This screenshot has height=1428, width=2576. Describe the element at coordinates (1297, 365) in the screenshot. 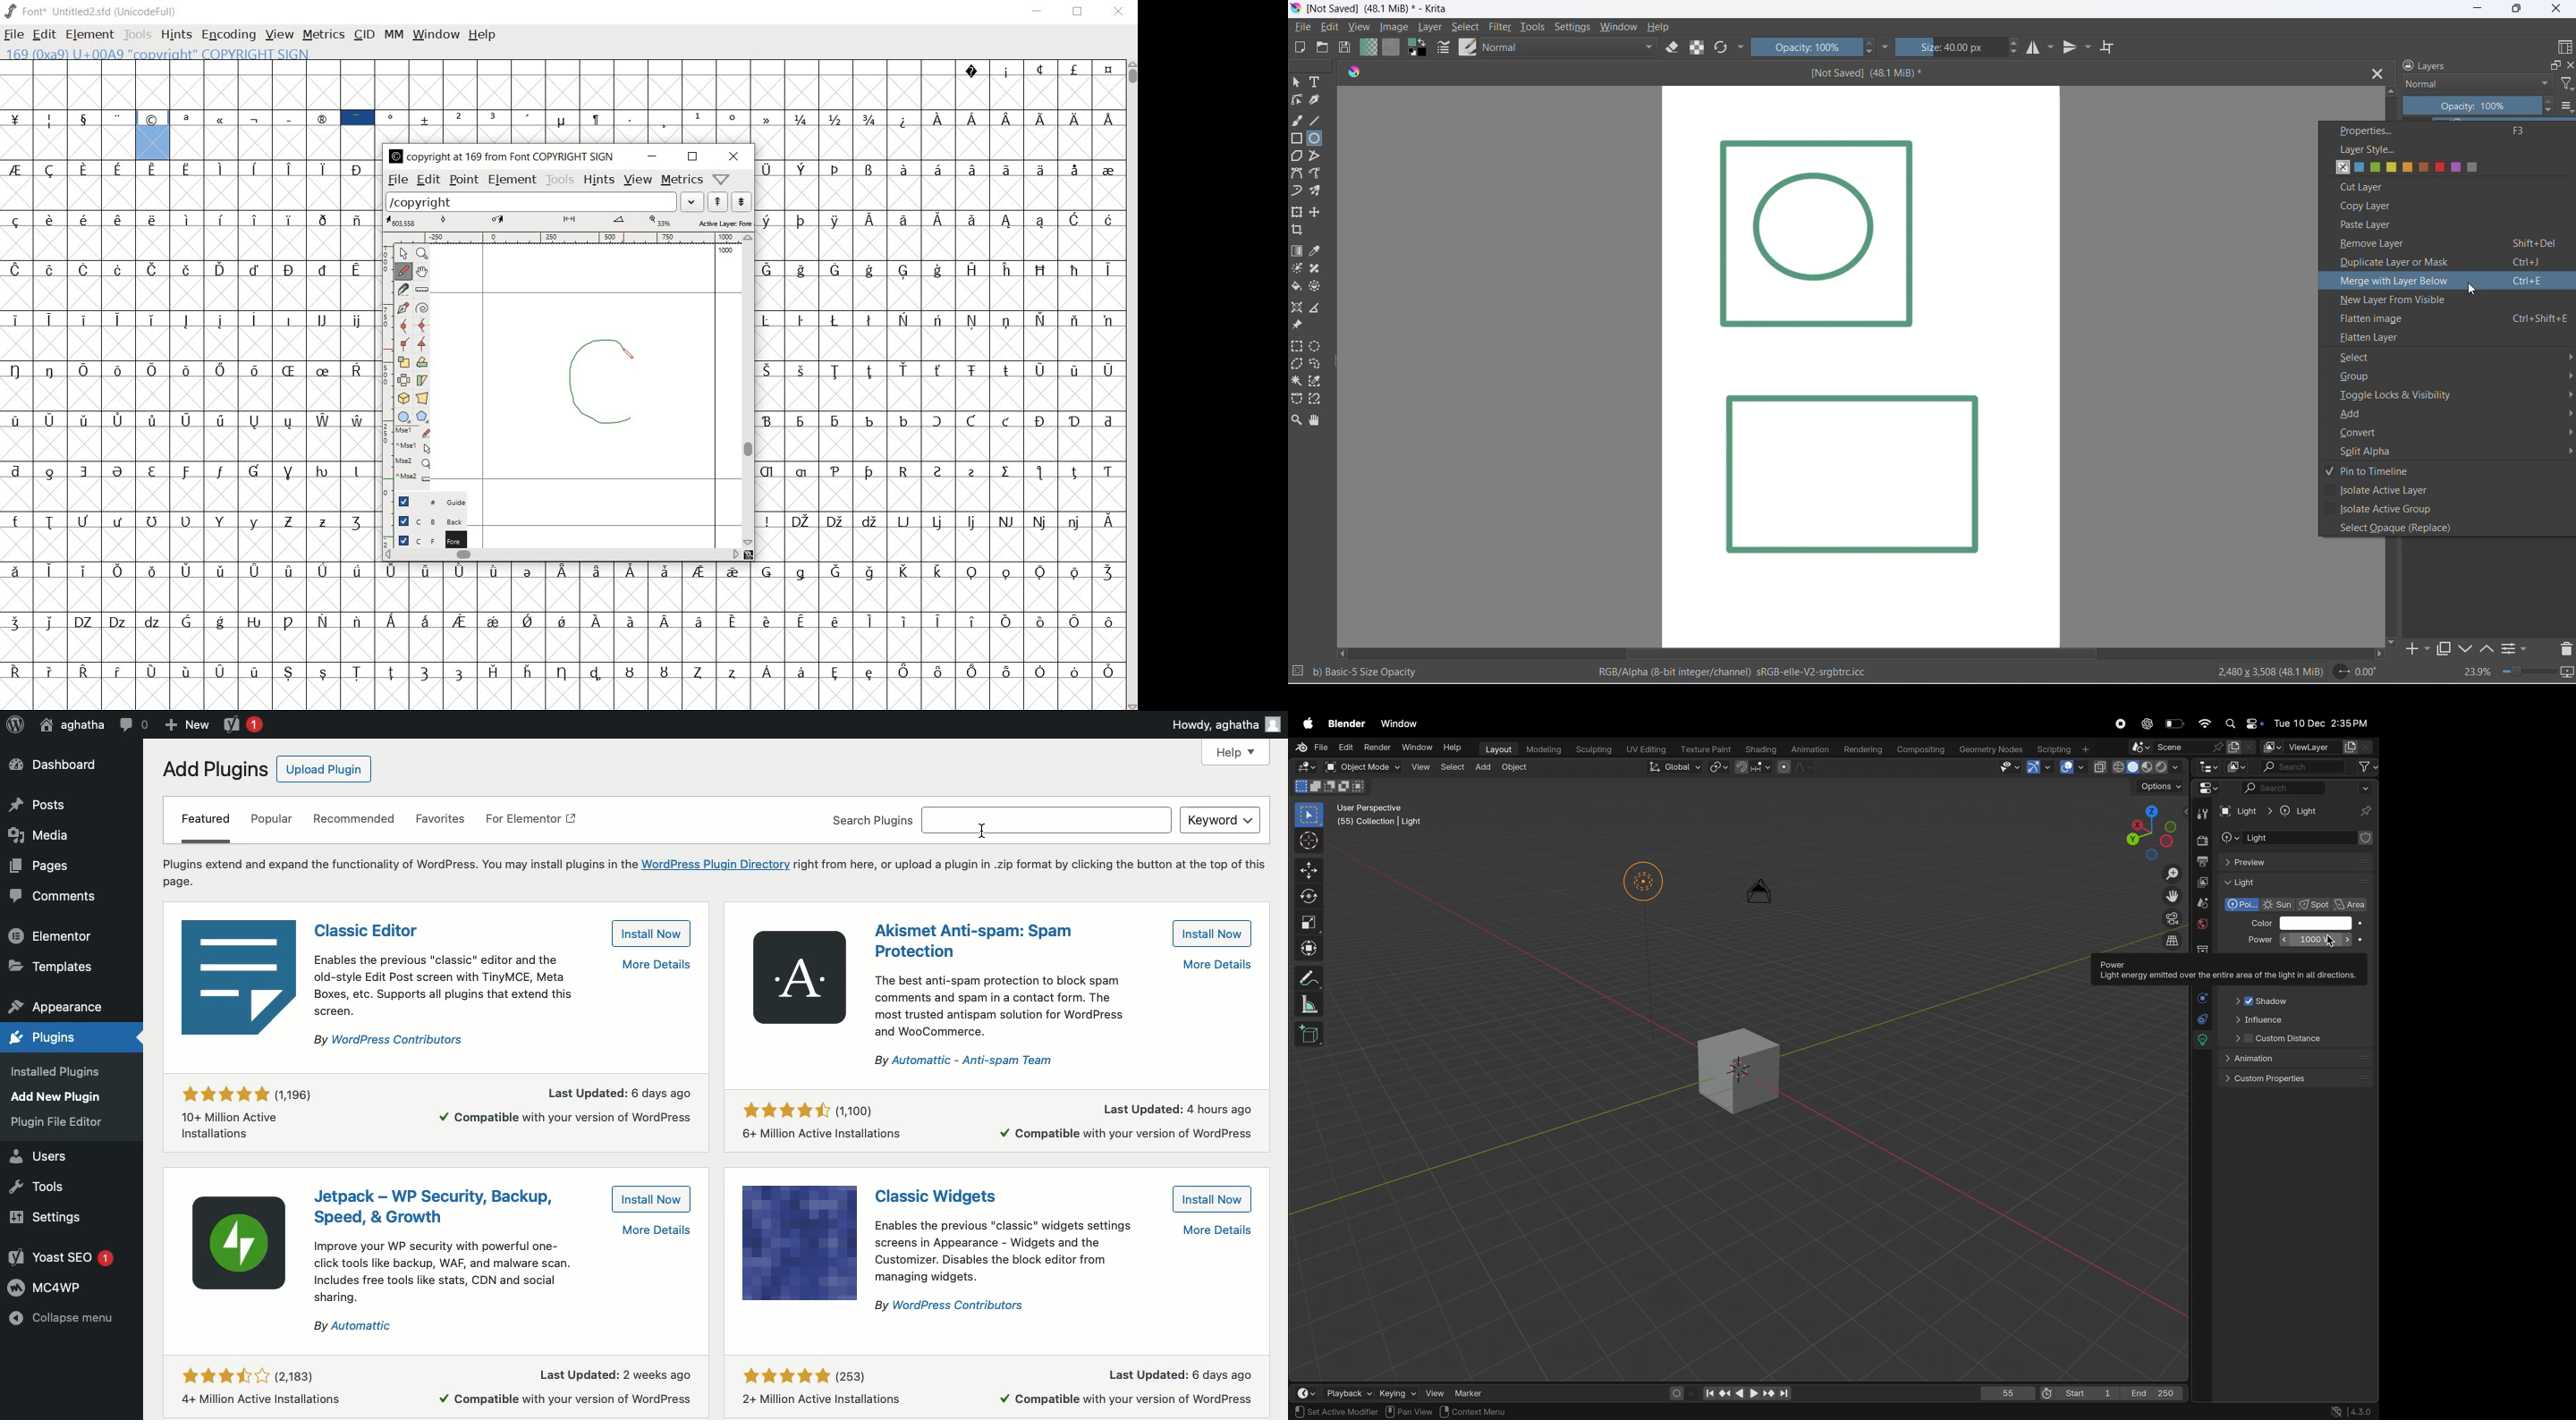

I see `polygon selection toll` at that location.